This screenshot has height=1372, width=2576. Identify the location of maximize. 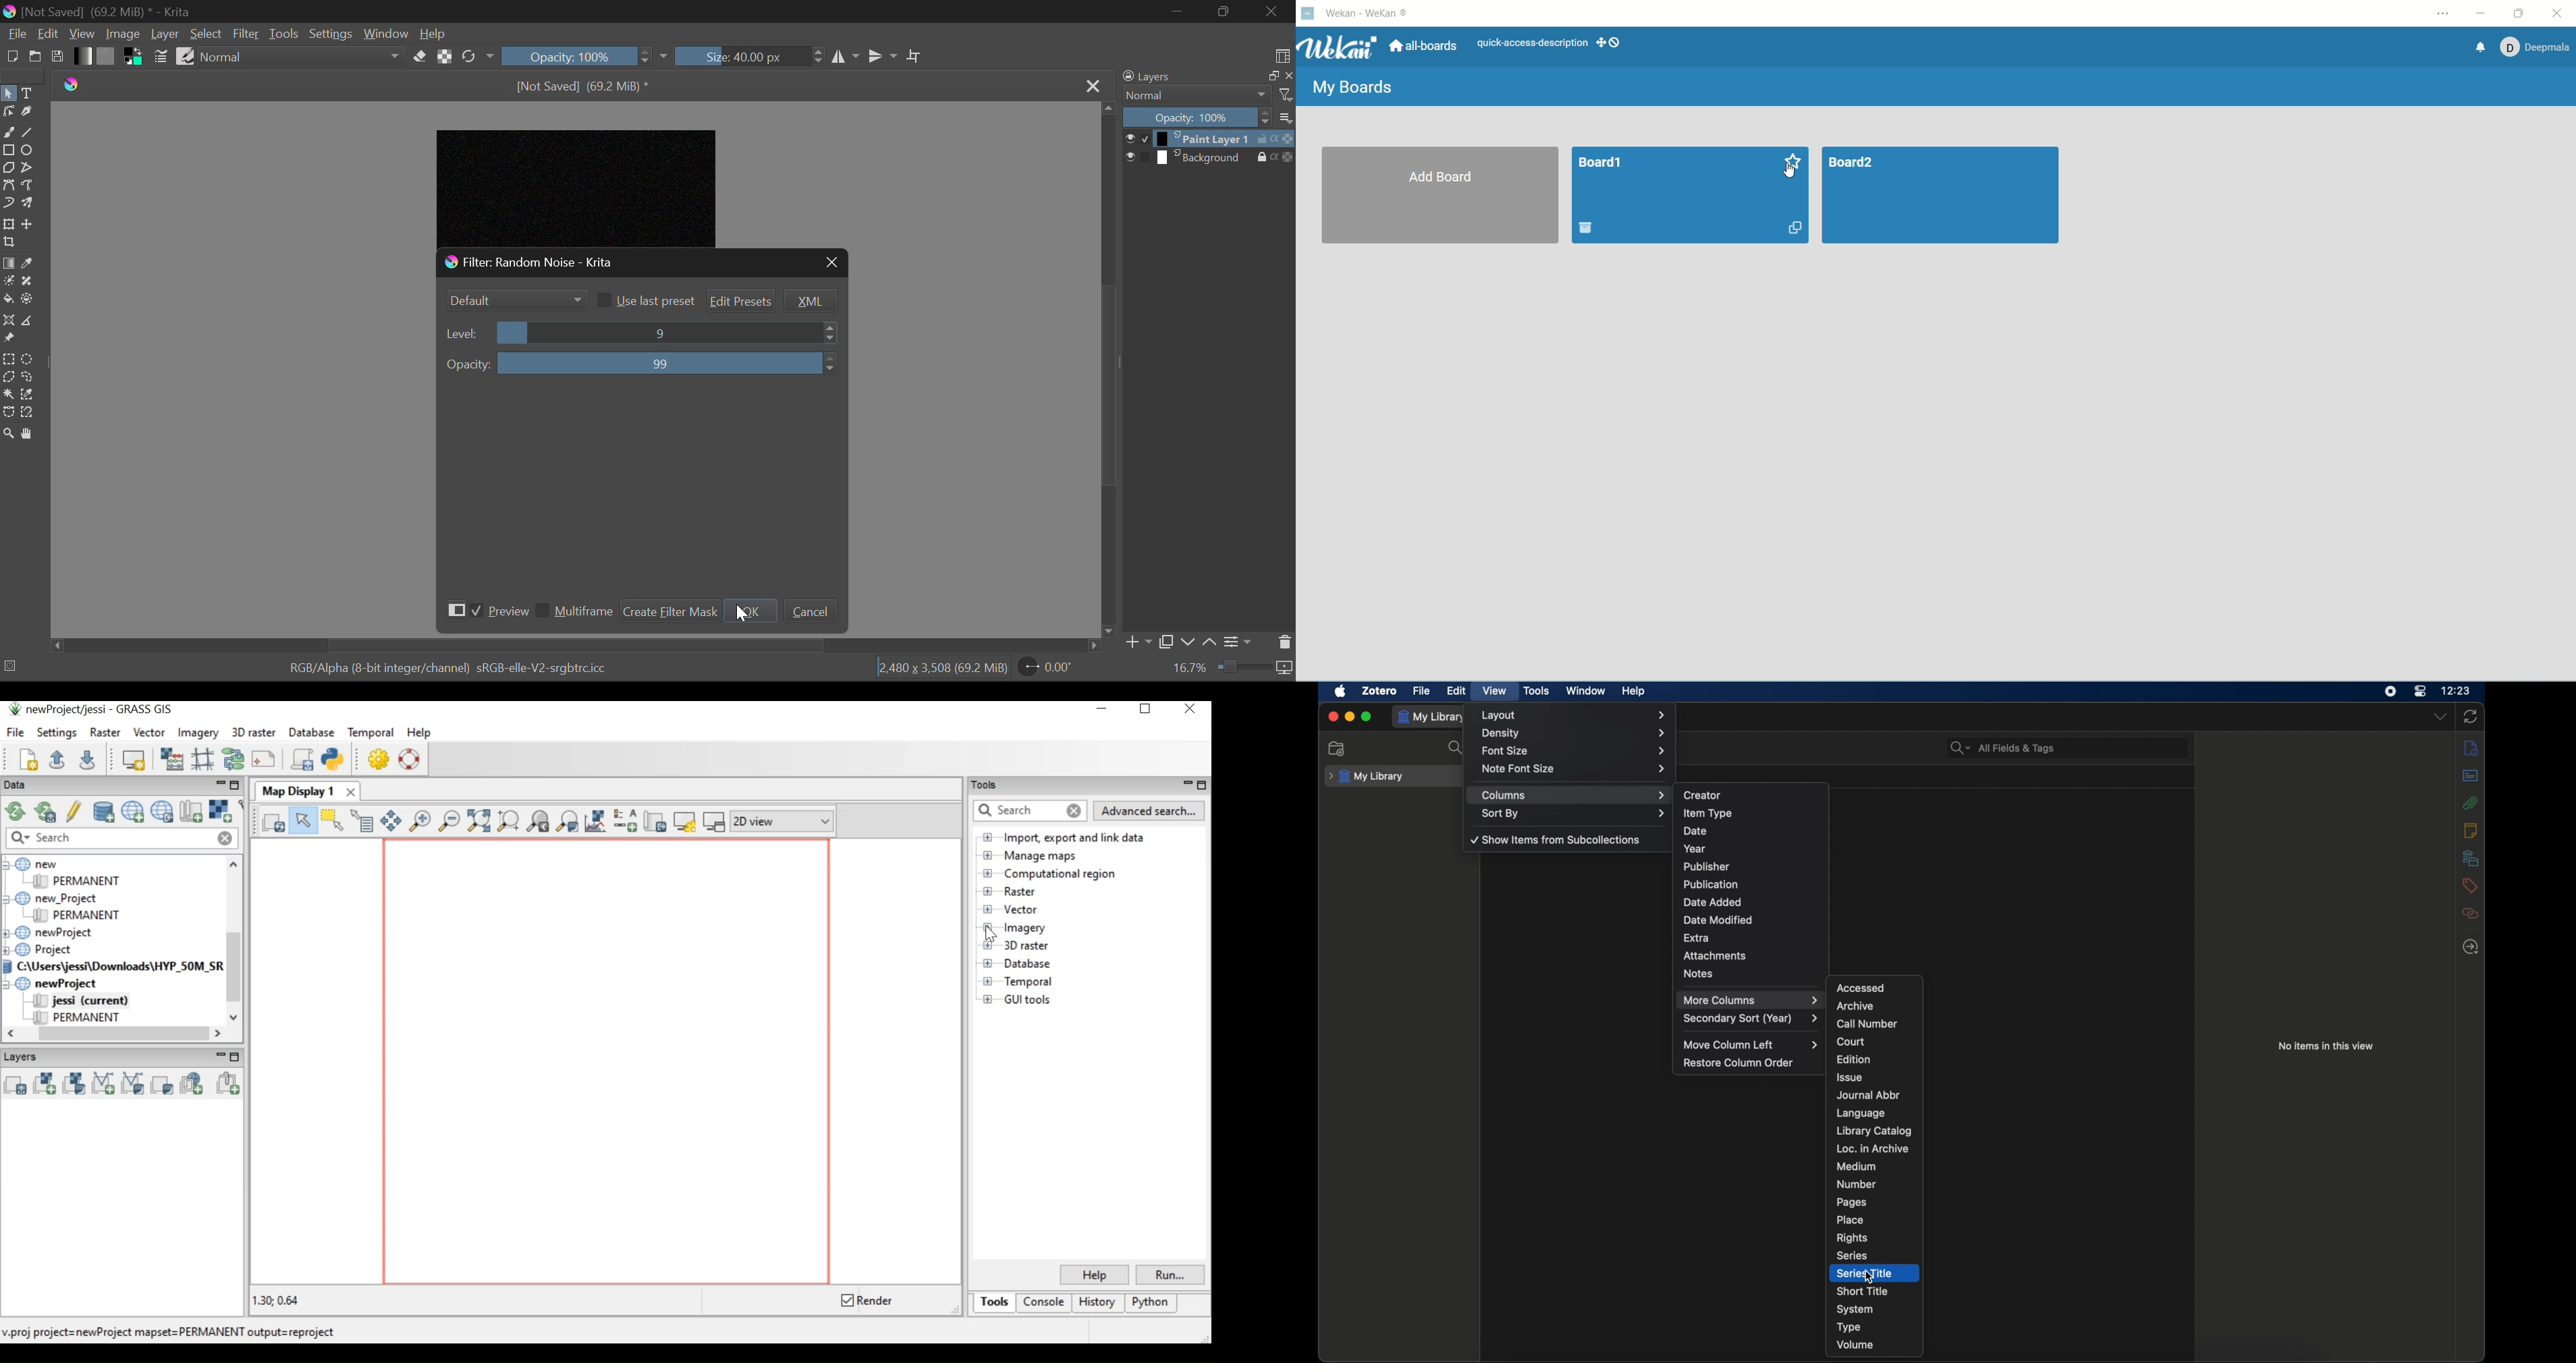
(1367, 716).